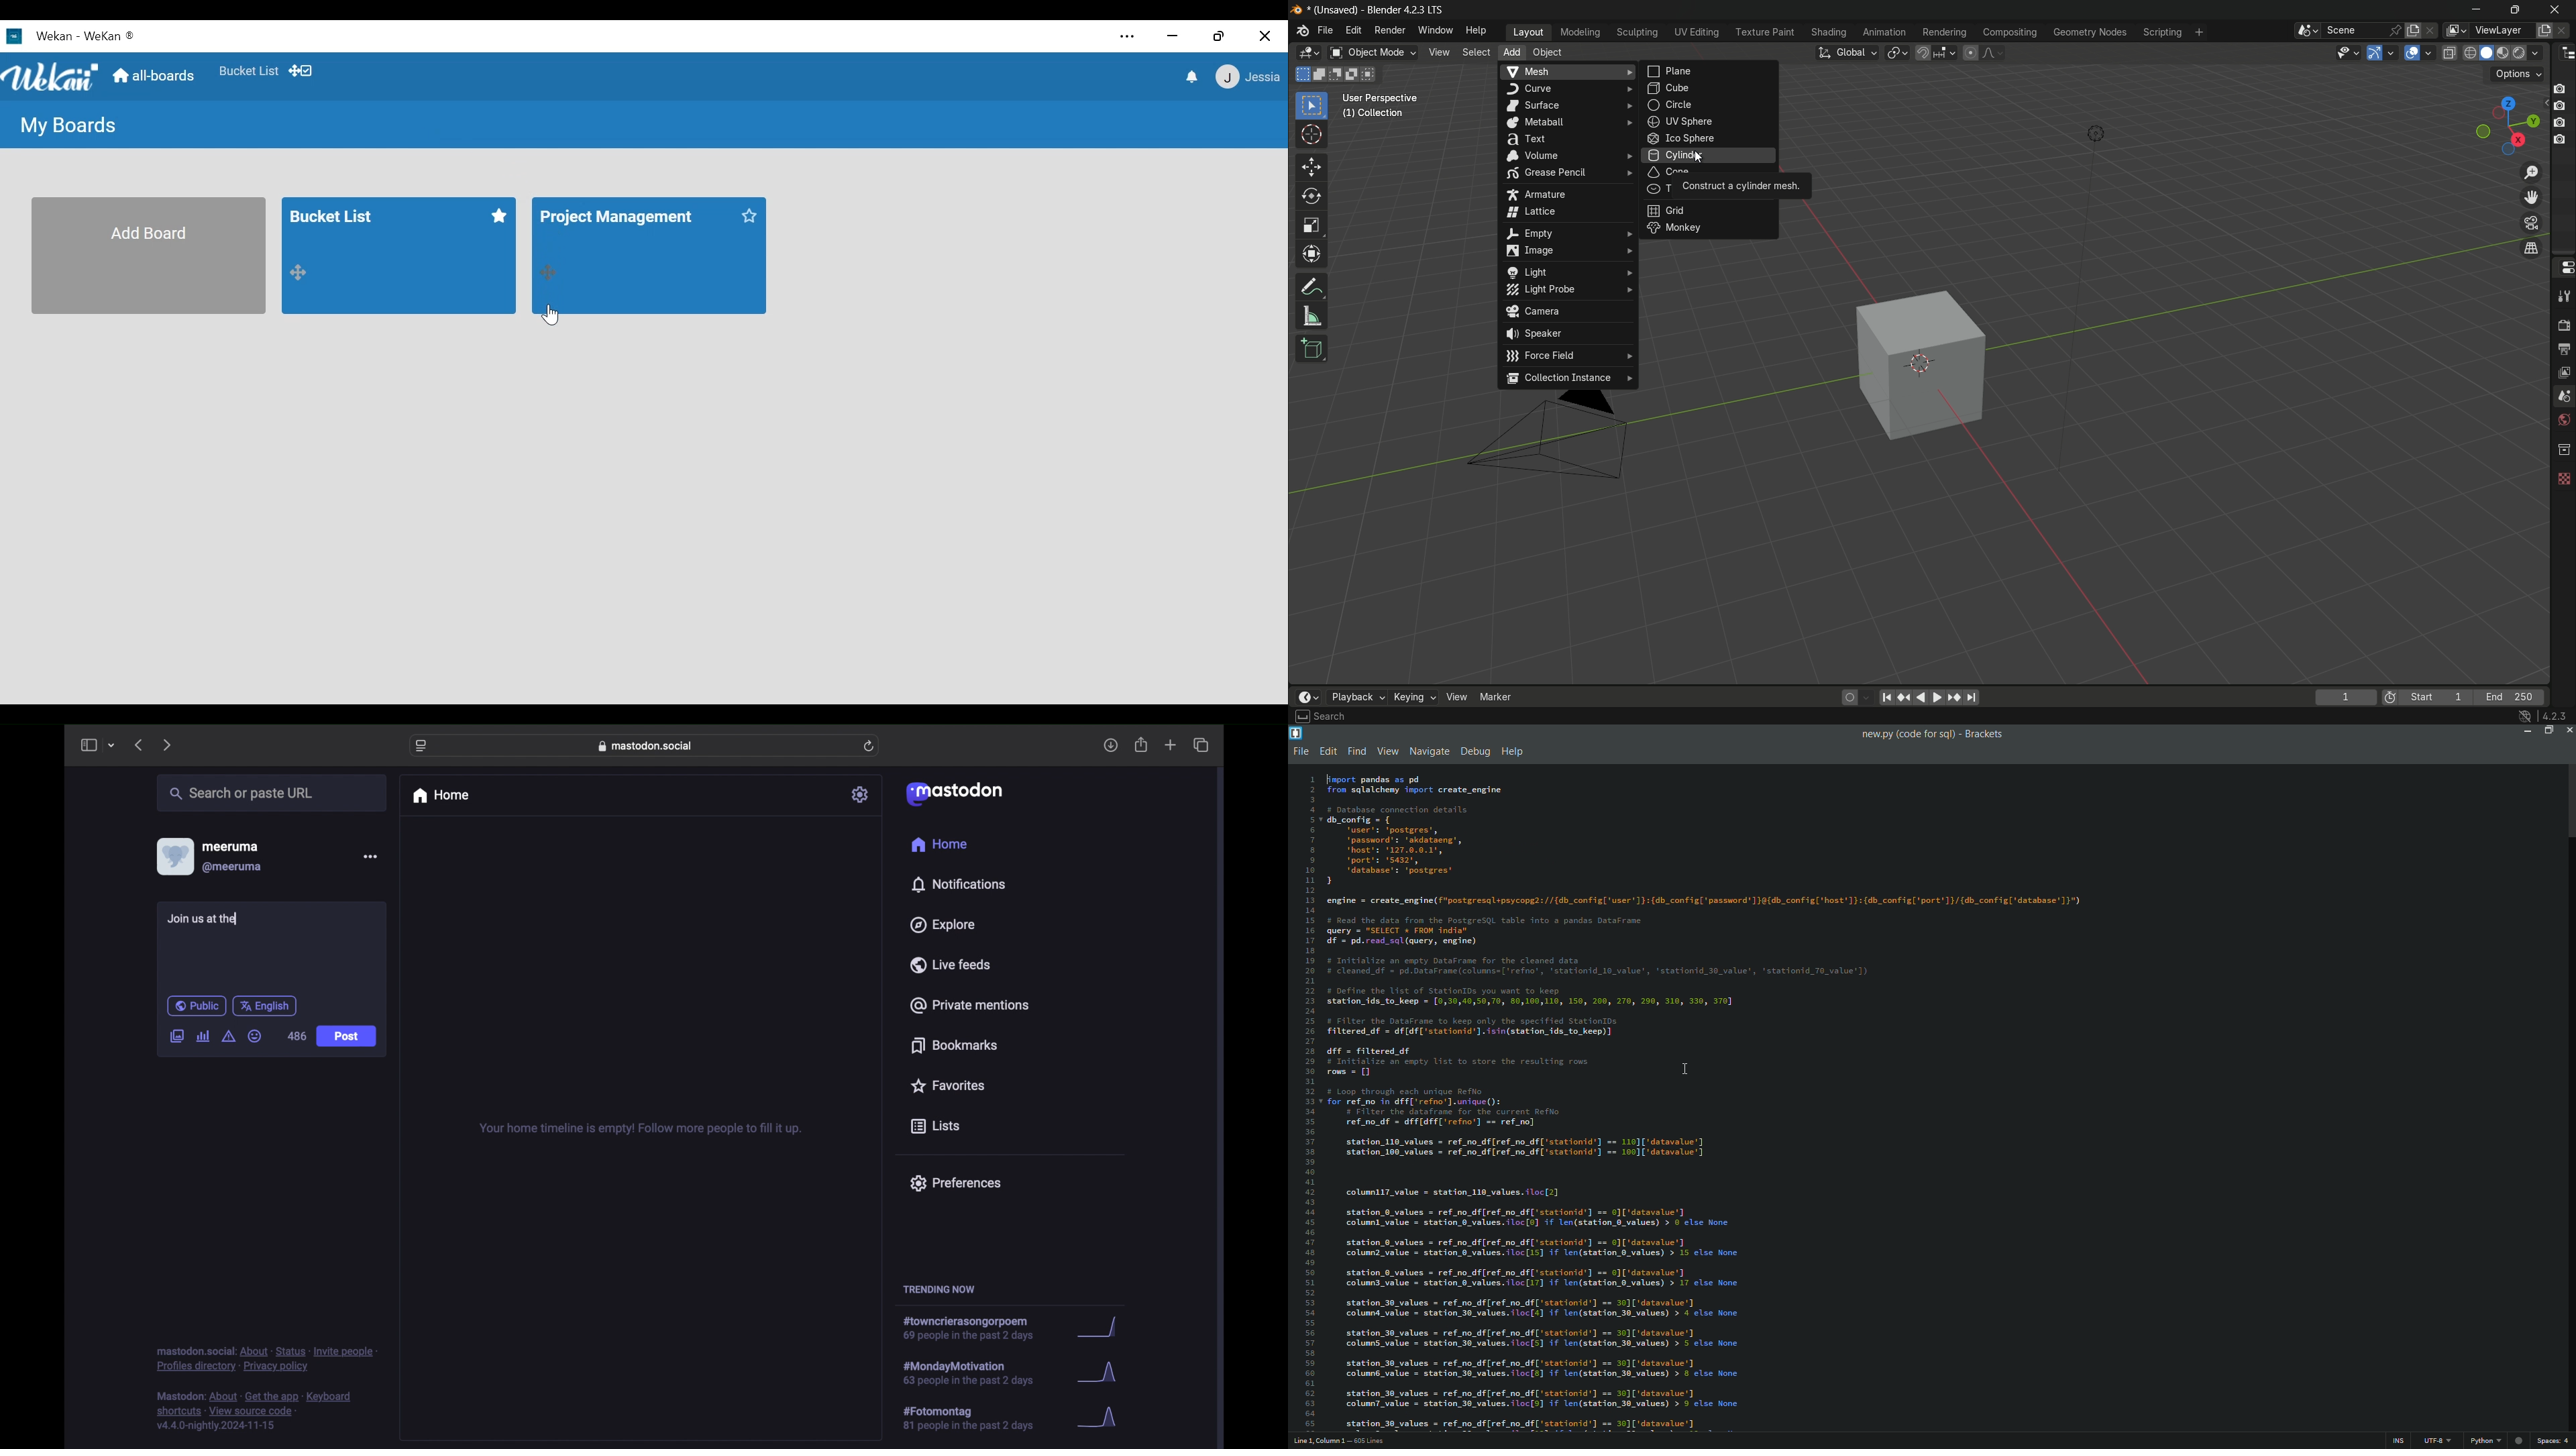 The image size is (2576, 1456). Describe the element at coordinates (2430, 31) in the screenshot. I see `delete scene` at that location.